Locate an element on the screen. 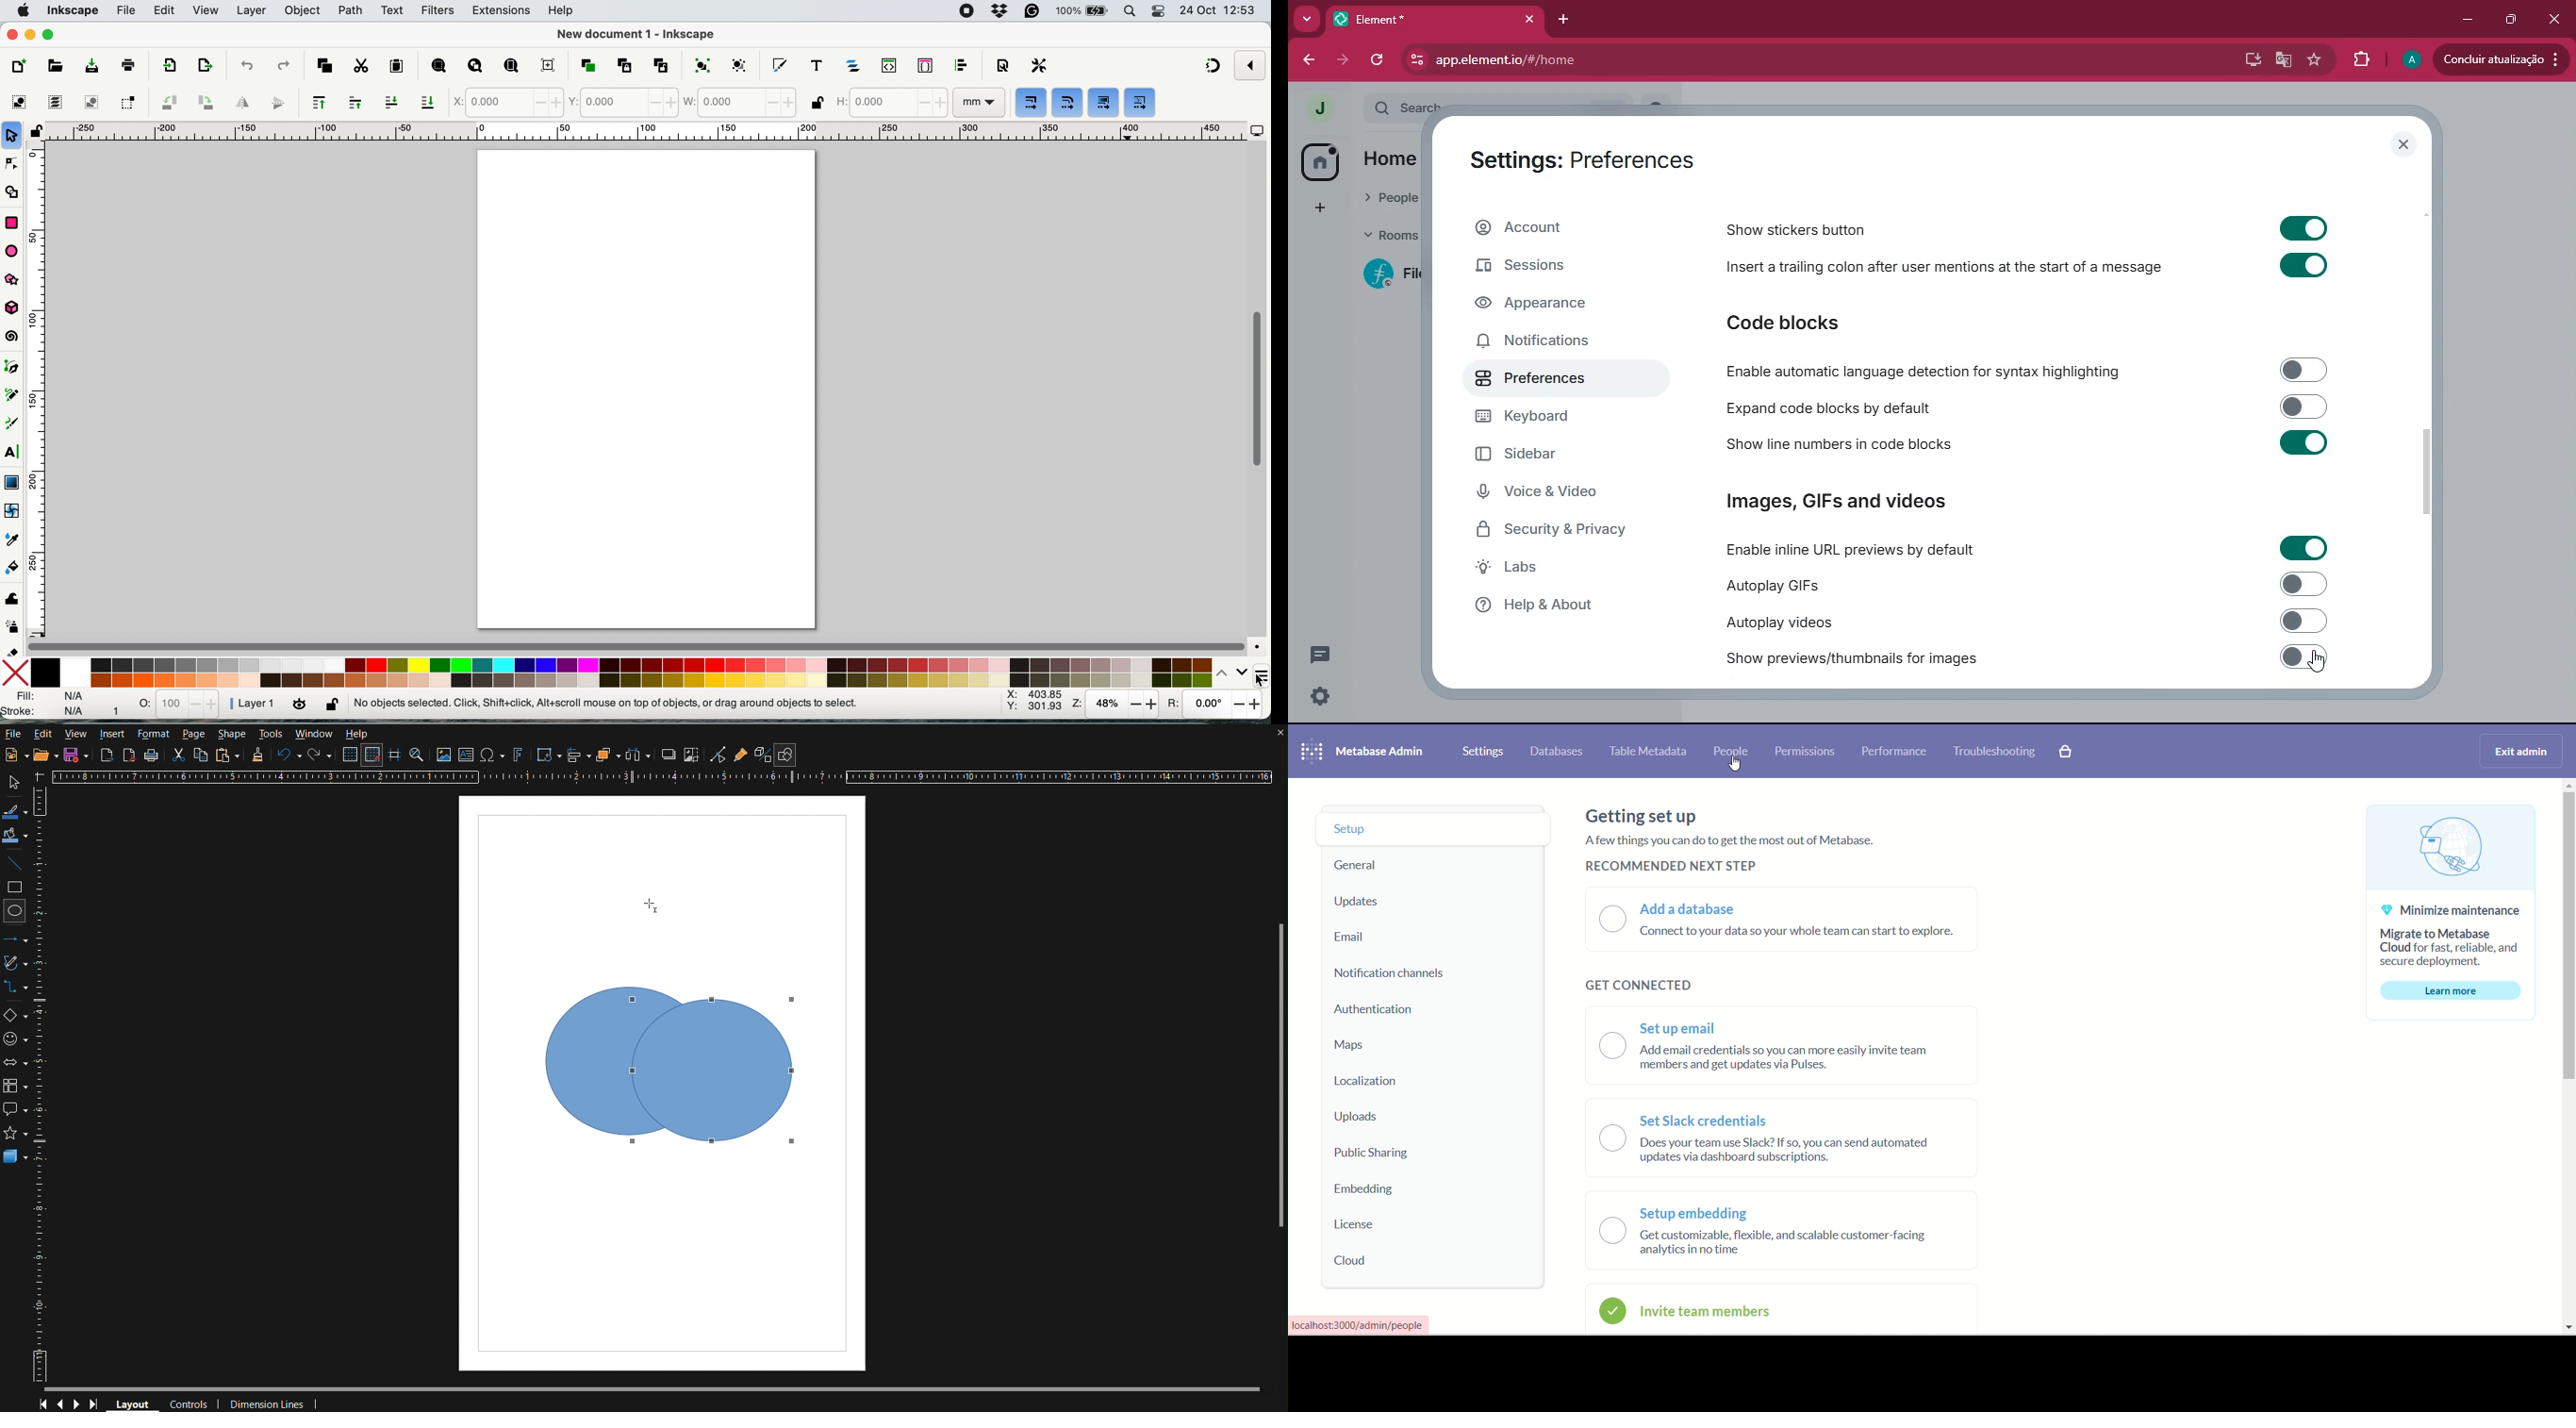 This screenshot has height=1428, width=2576. Close is located at coordinates (2403, 144).